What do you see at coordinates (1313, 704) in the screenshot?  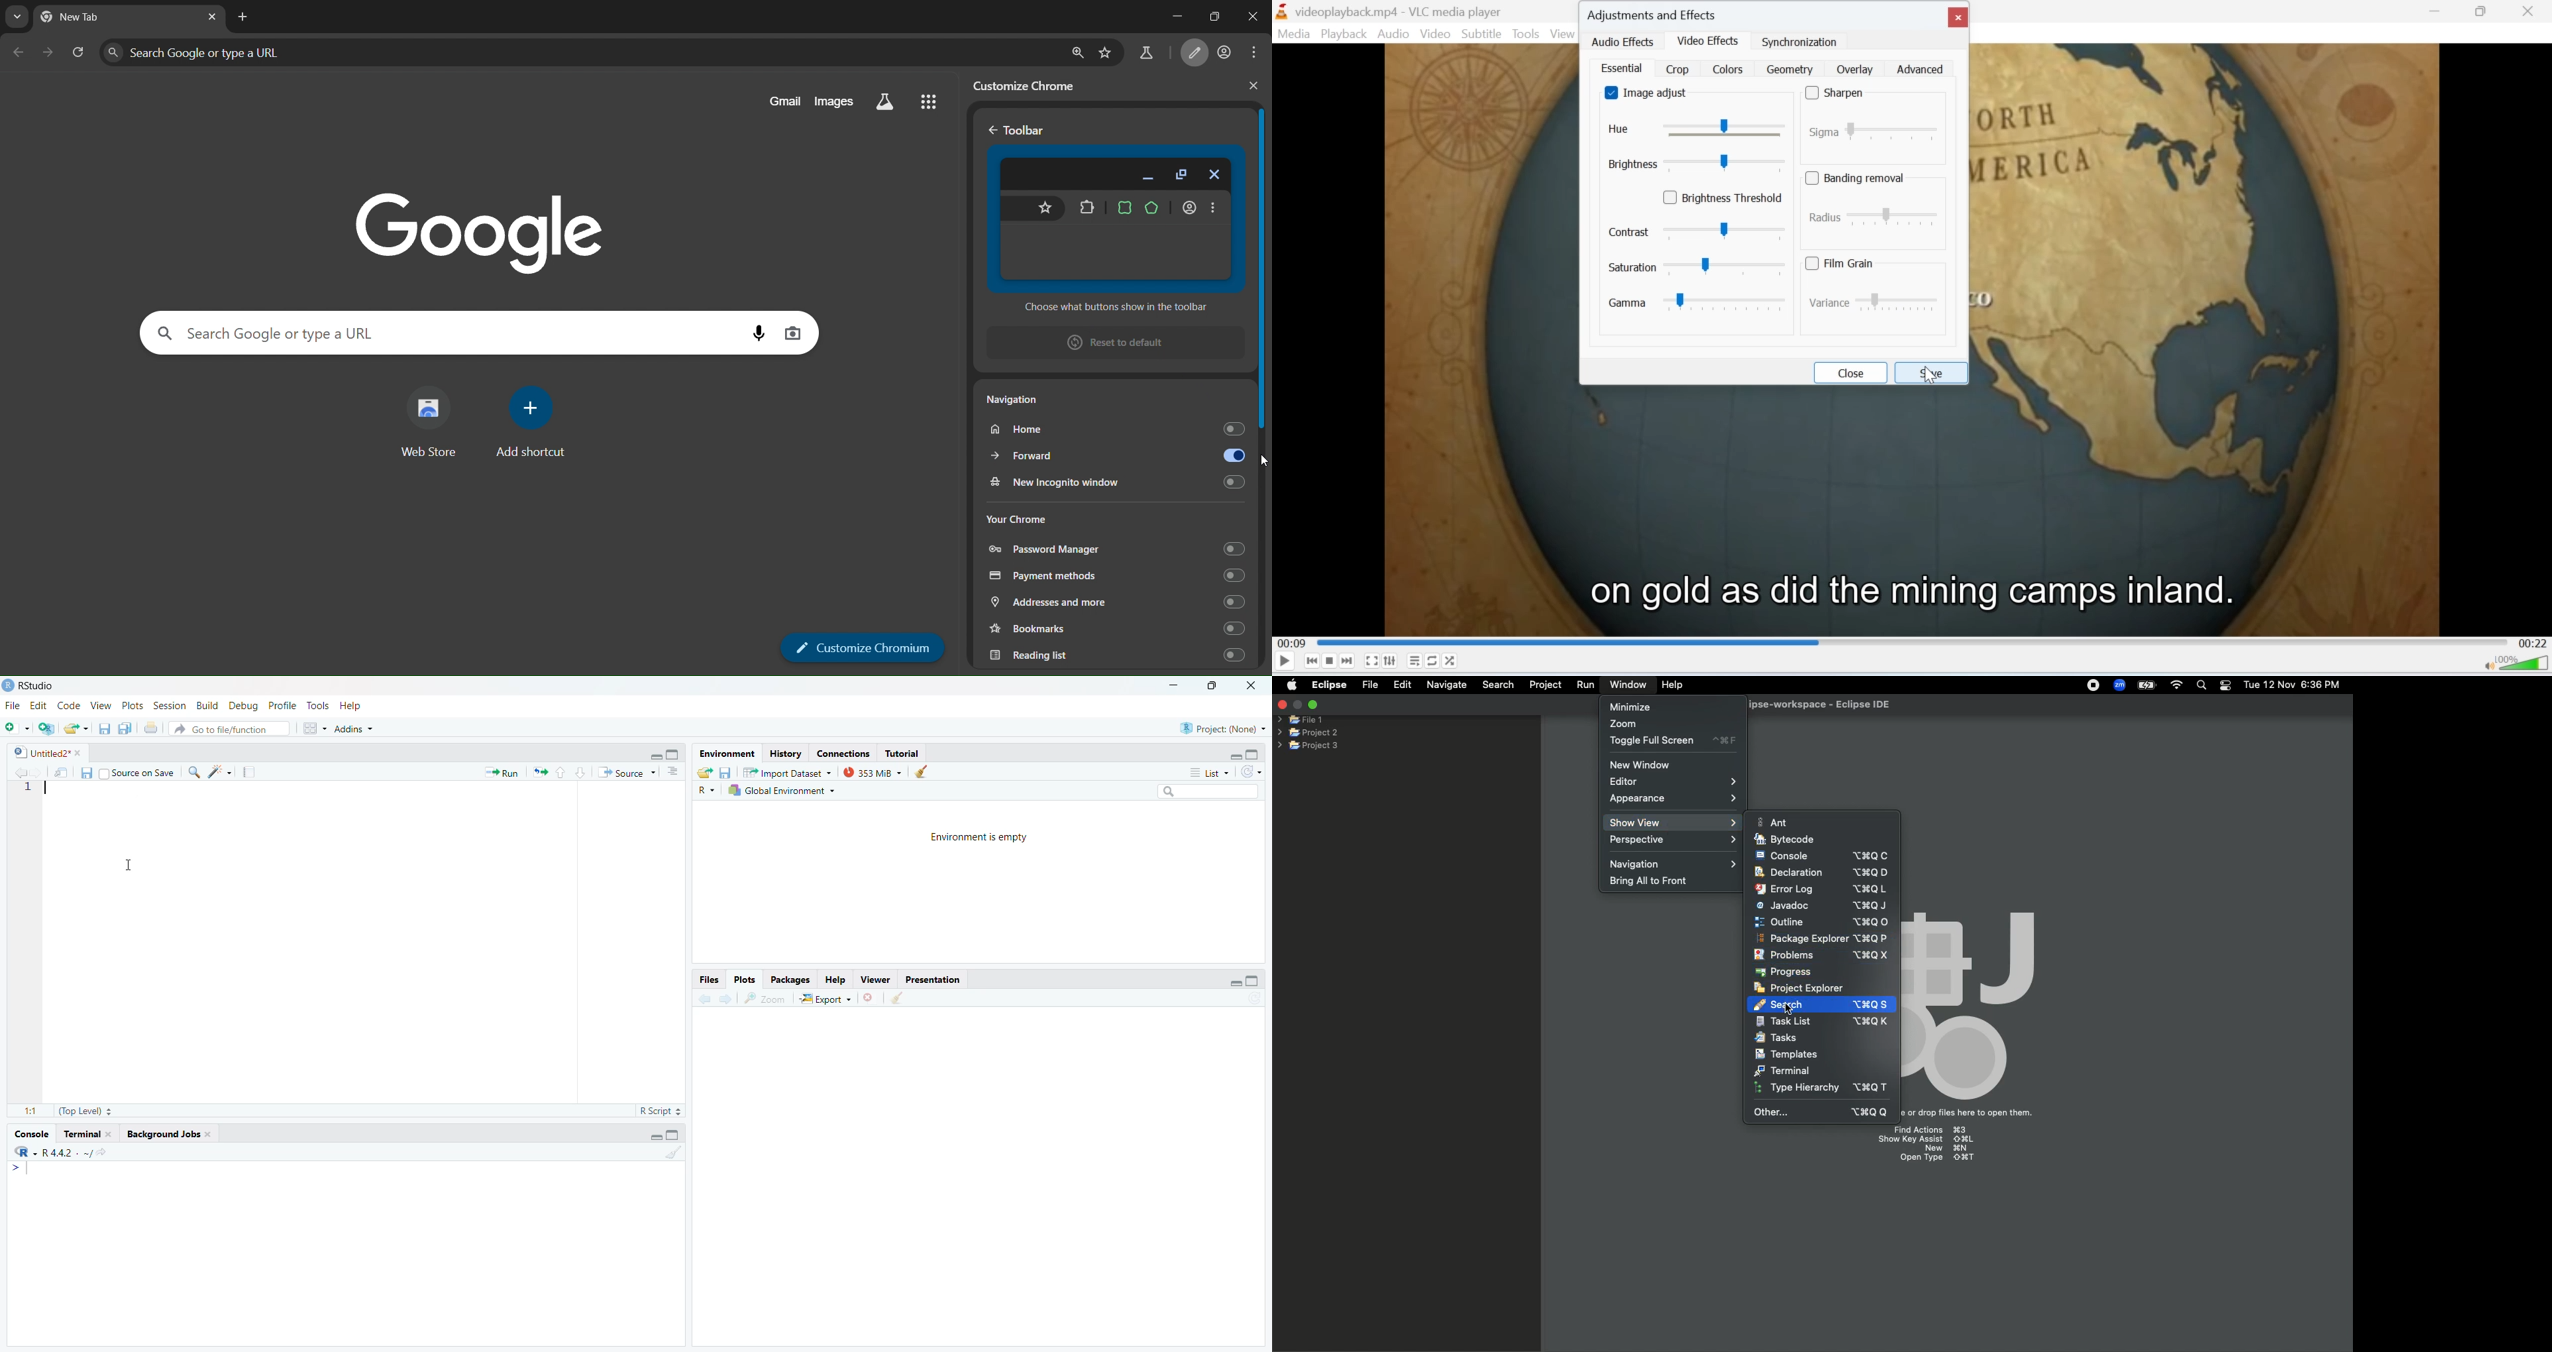 I see `Minimize` at bounding box center [1313, 704].